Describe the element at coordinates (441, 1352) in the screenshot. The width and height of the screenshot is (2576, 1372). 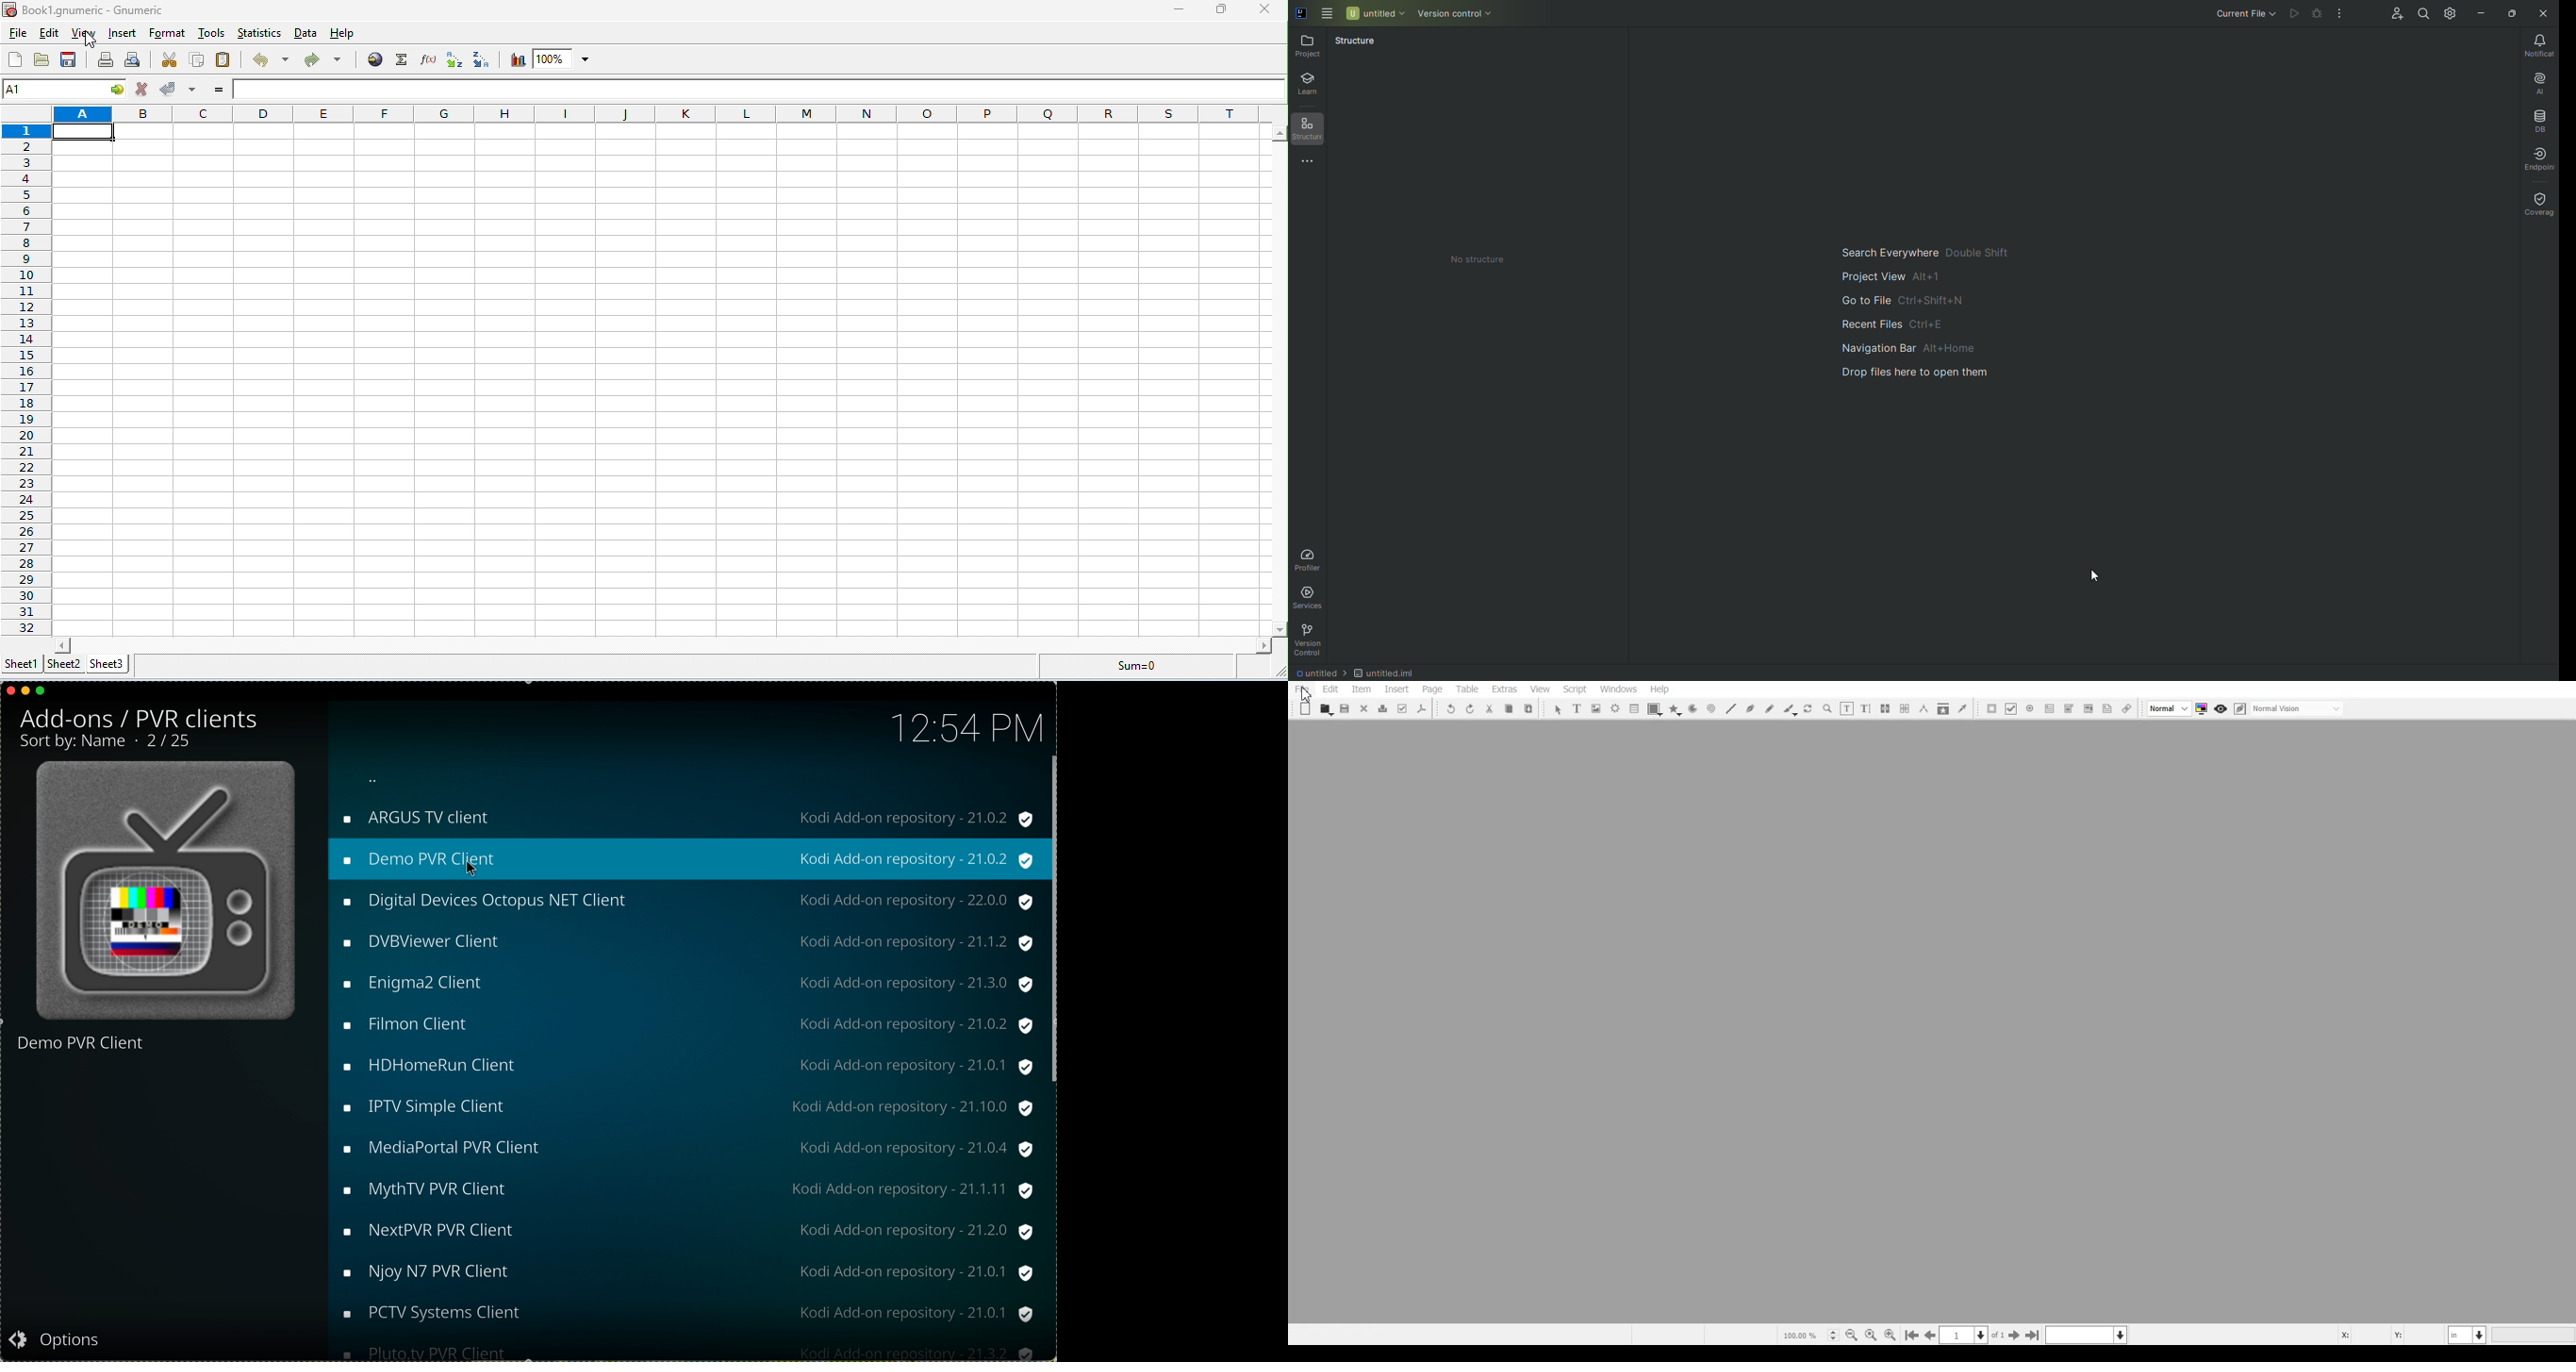
I see `pluto.tv PVR client` at that location.